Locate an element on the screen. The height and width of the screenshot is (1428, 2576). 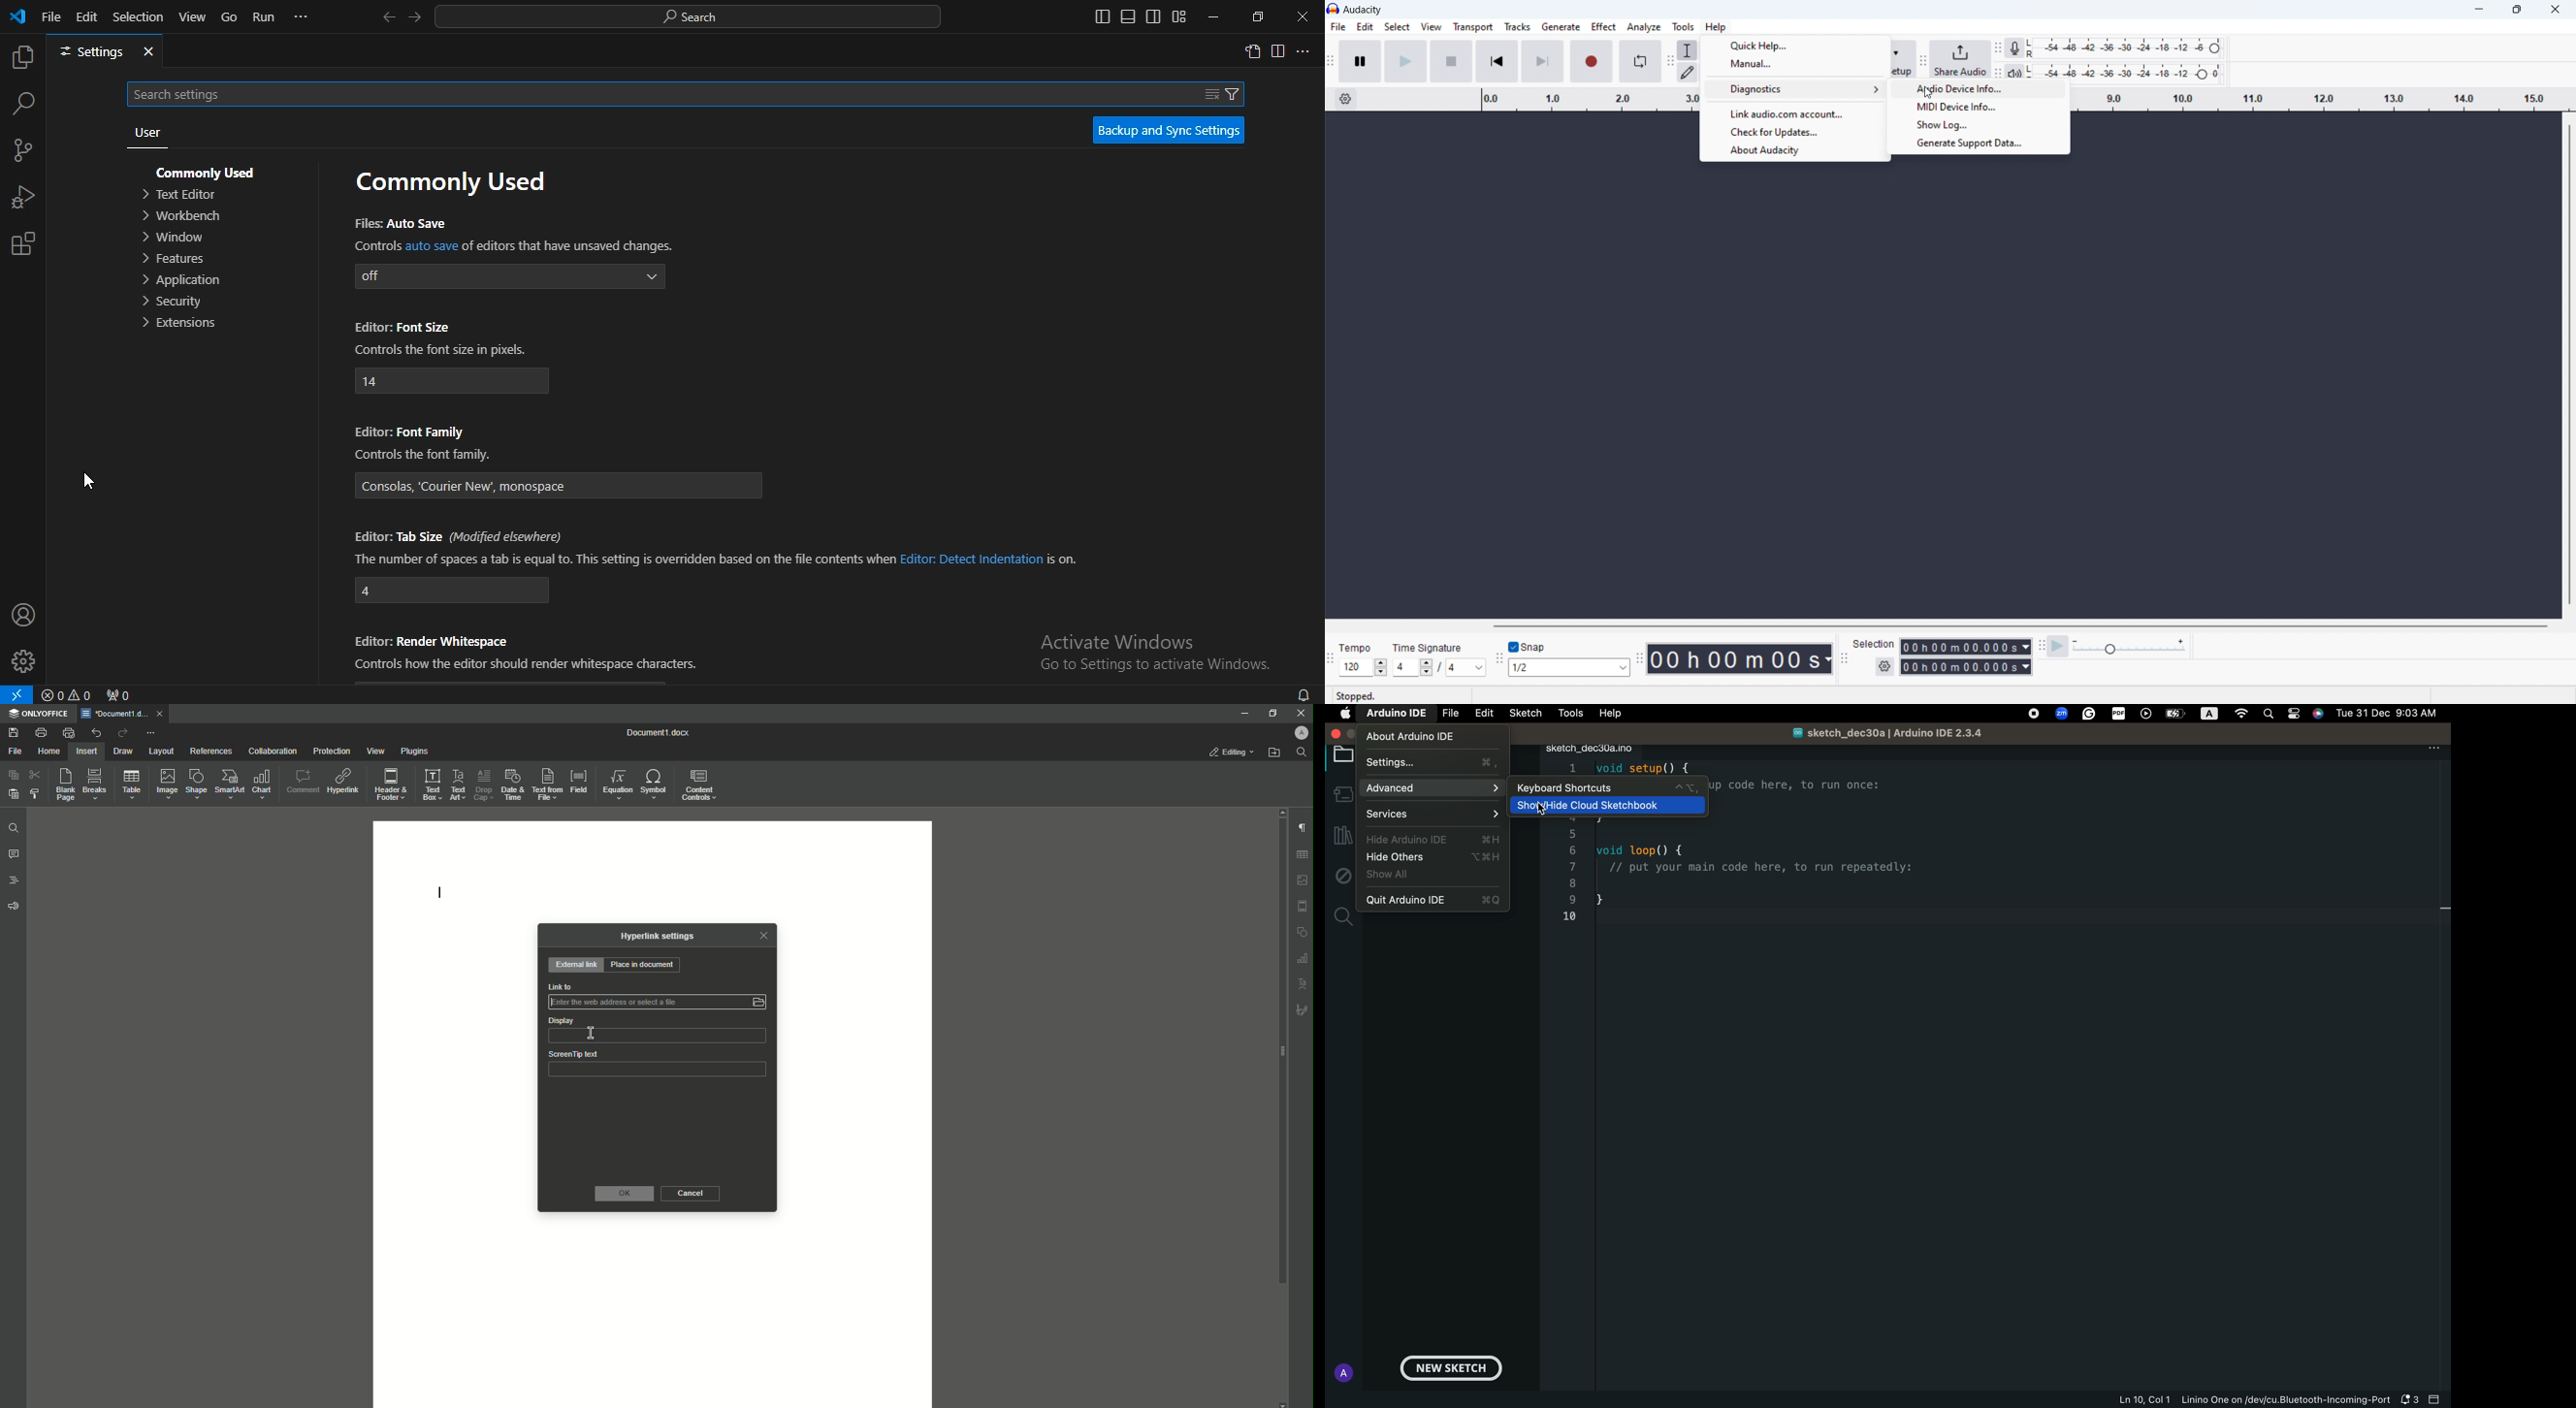
enable loop is located at coordinates (1640, 61).